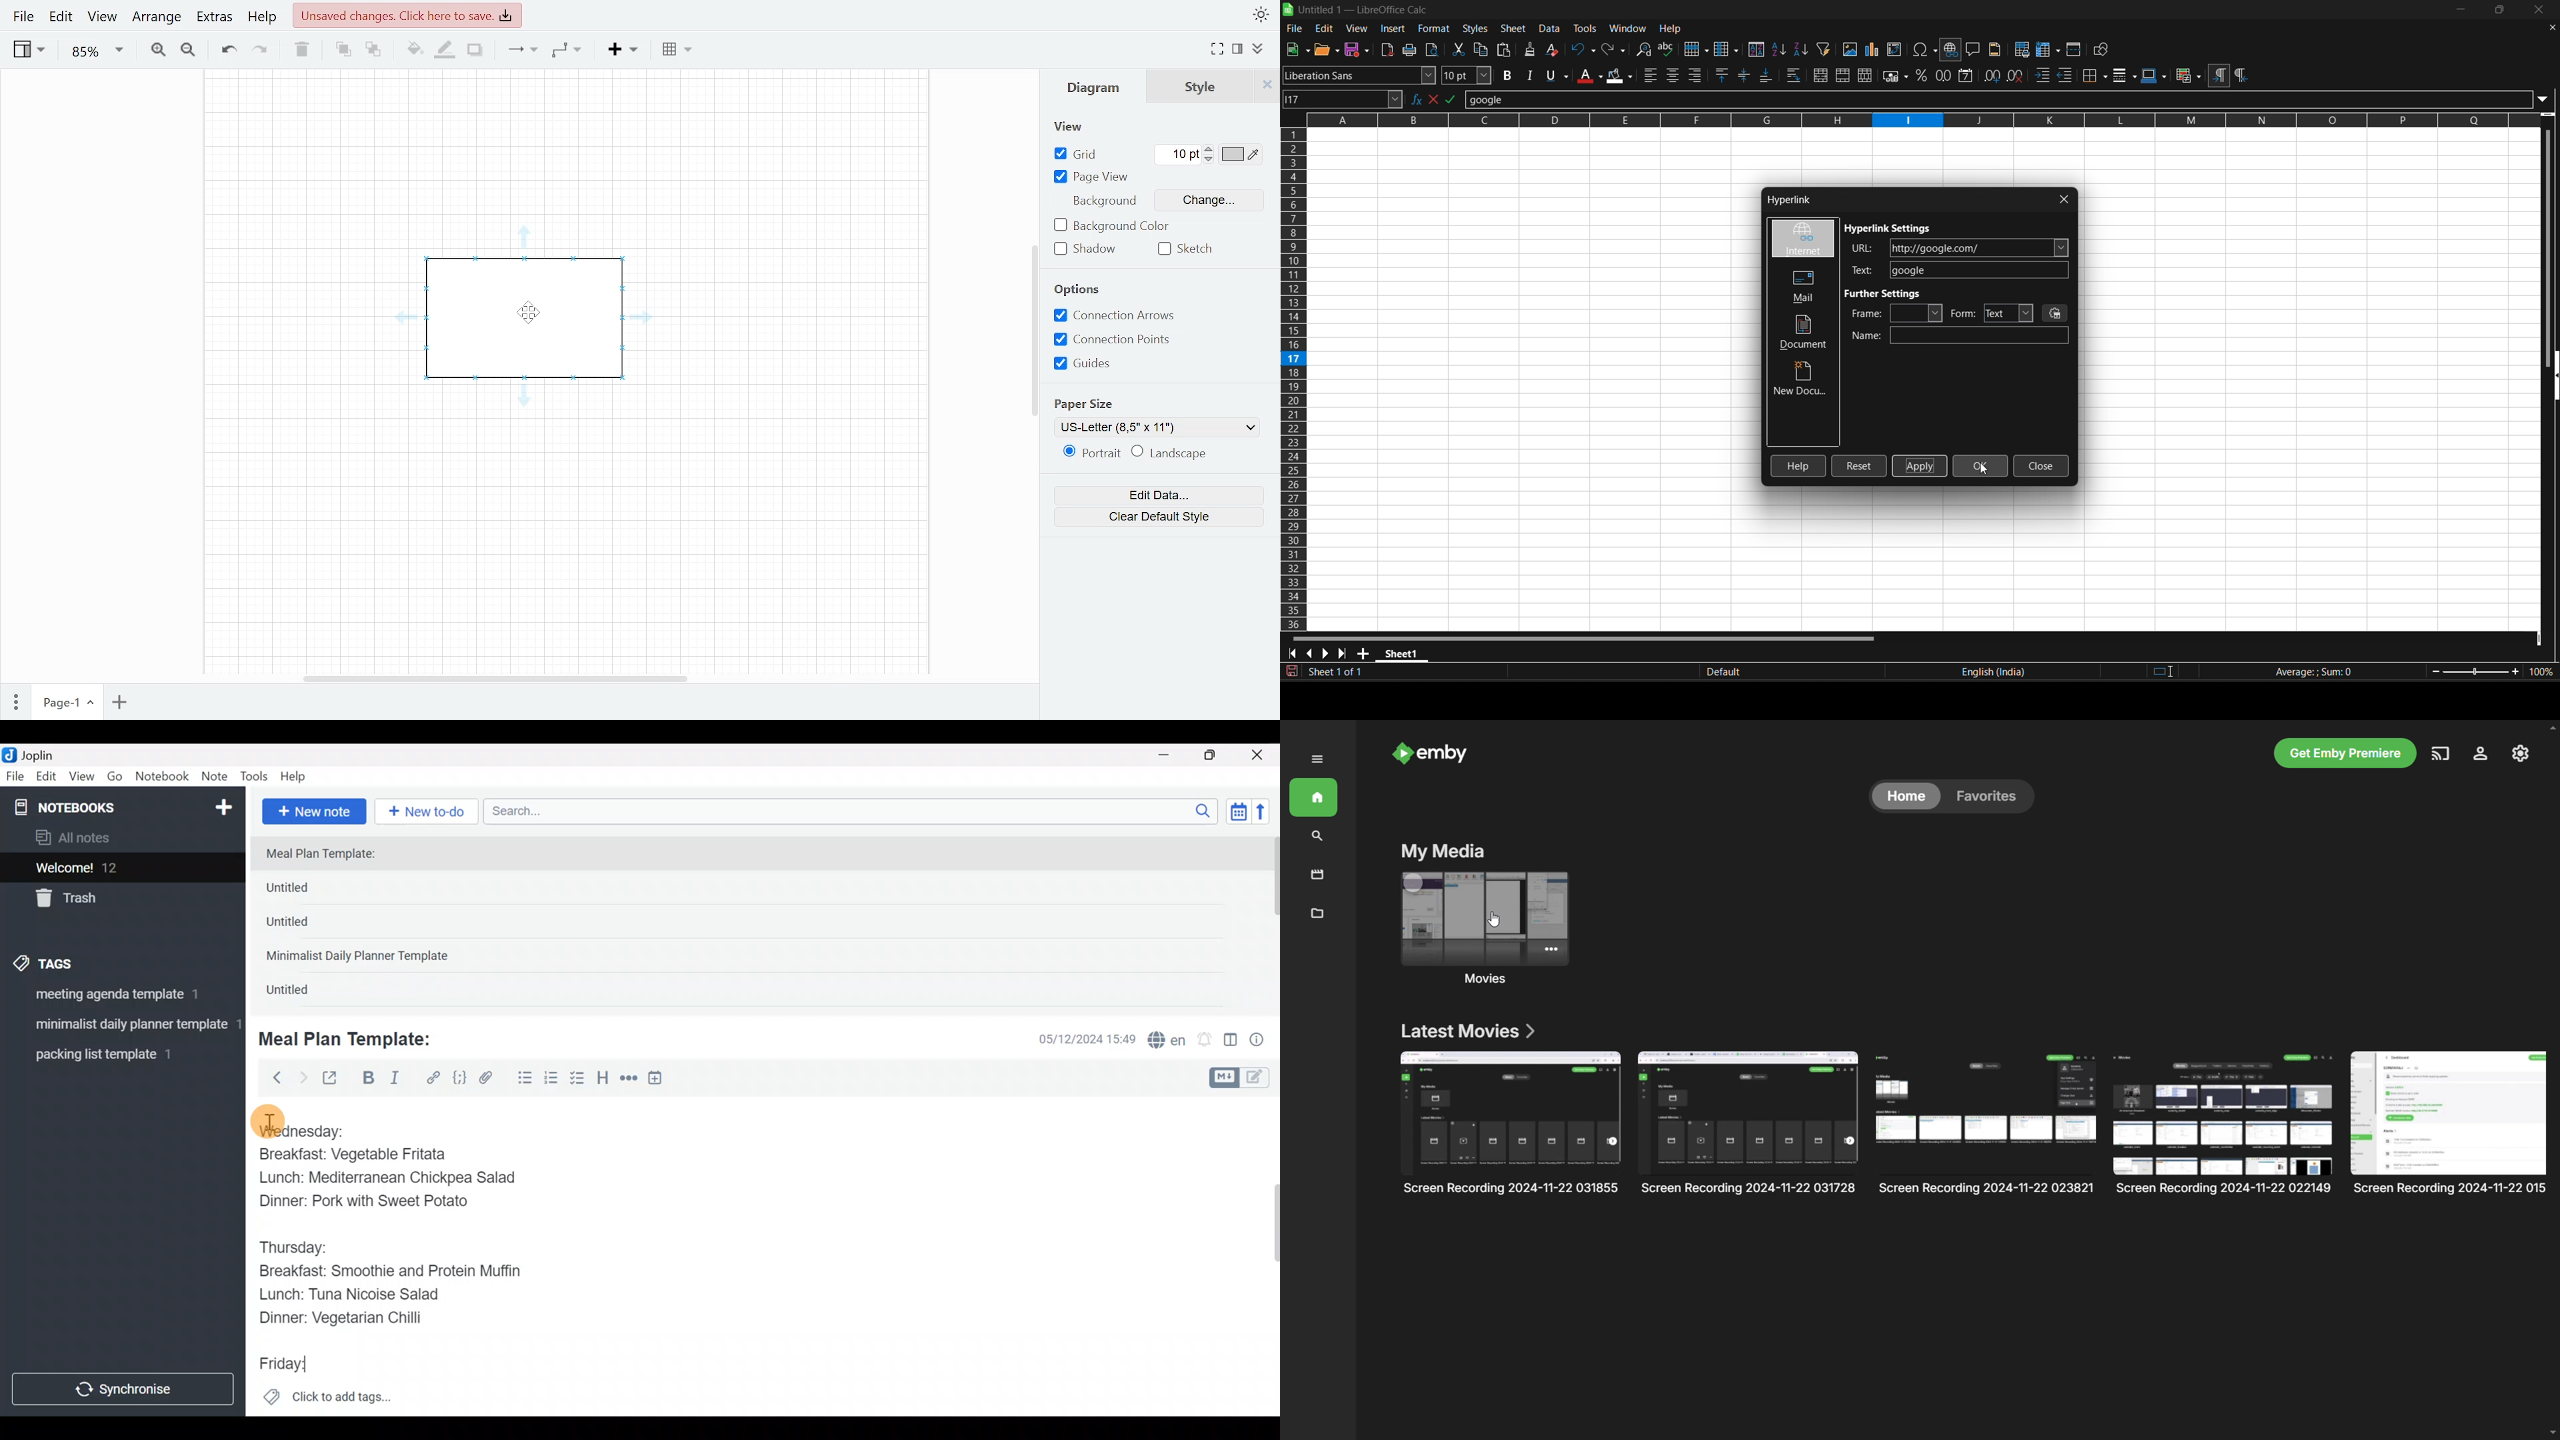 This screenshot has width=2576, height=1456. I want to click on Close, so click(1267, 84).